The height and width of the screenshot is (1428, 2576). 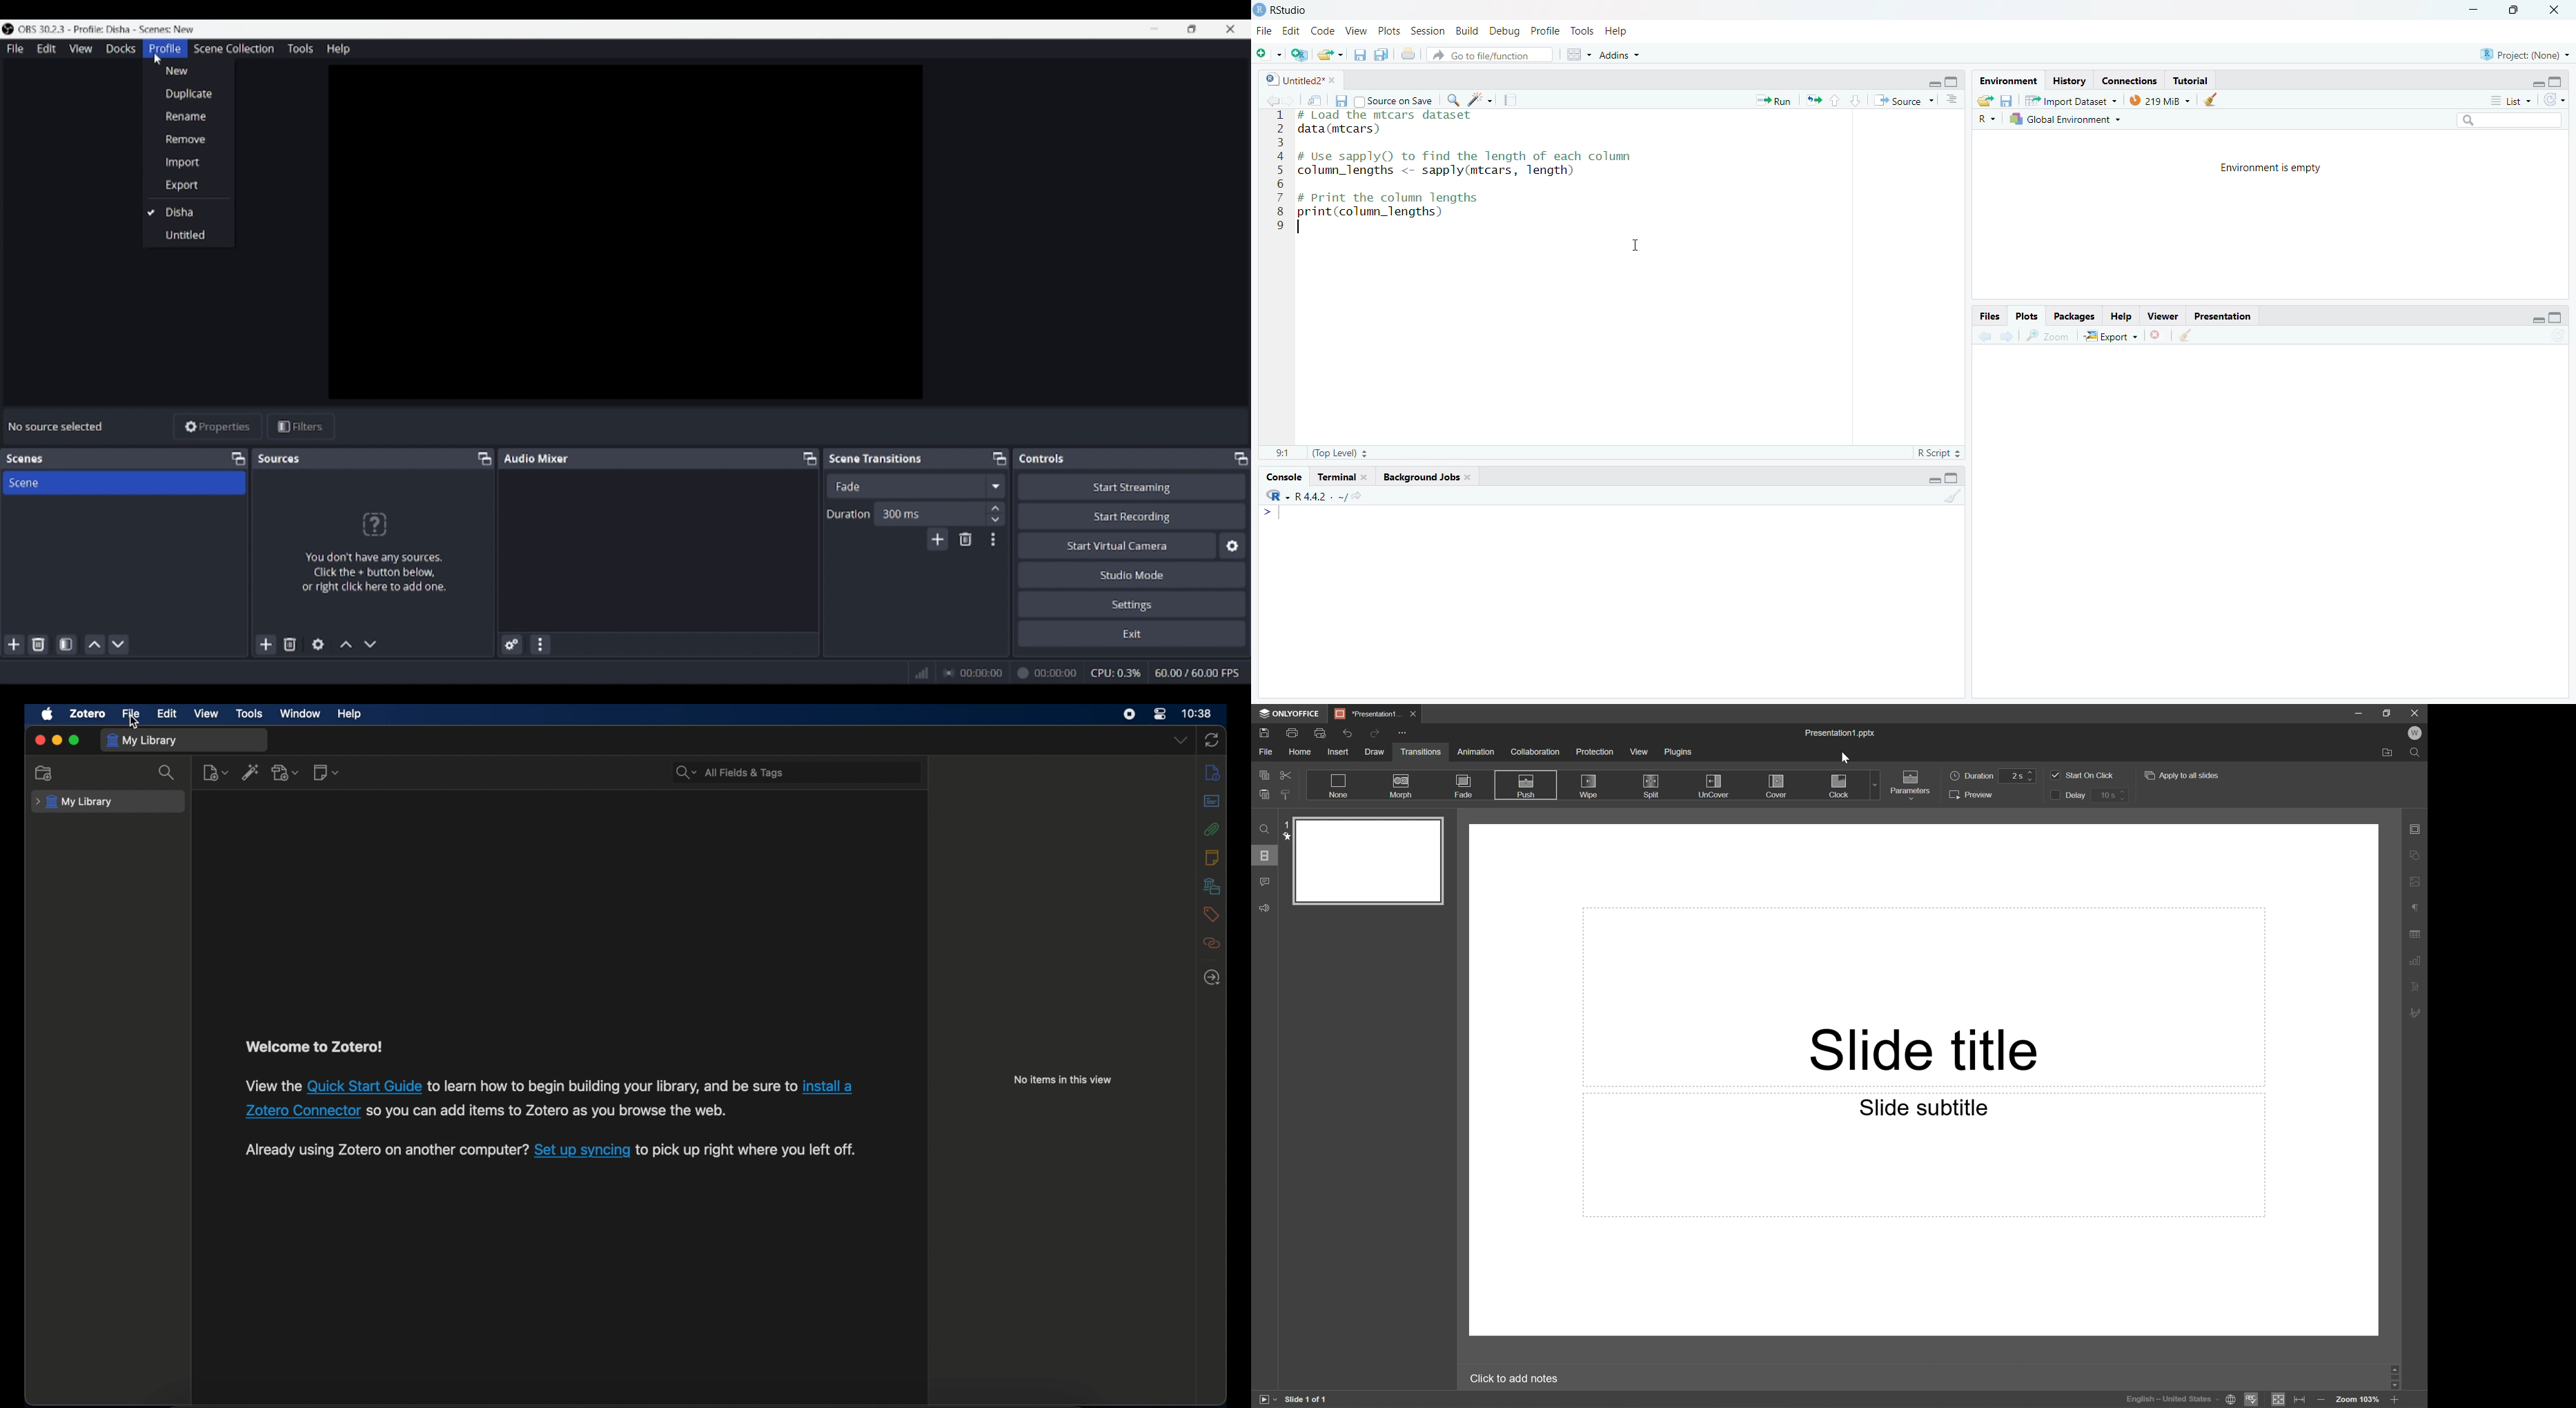 I want to click on no items in this view, so click(x=1063, y=1079).